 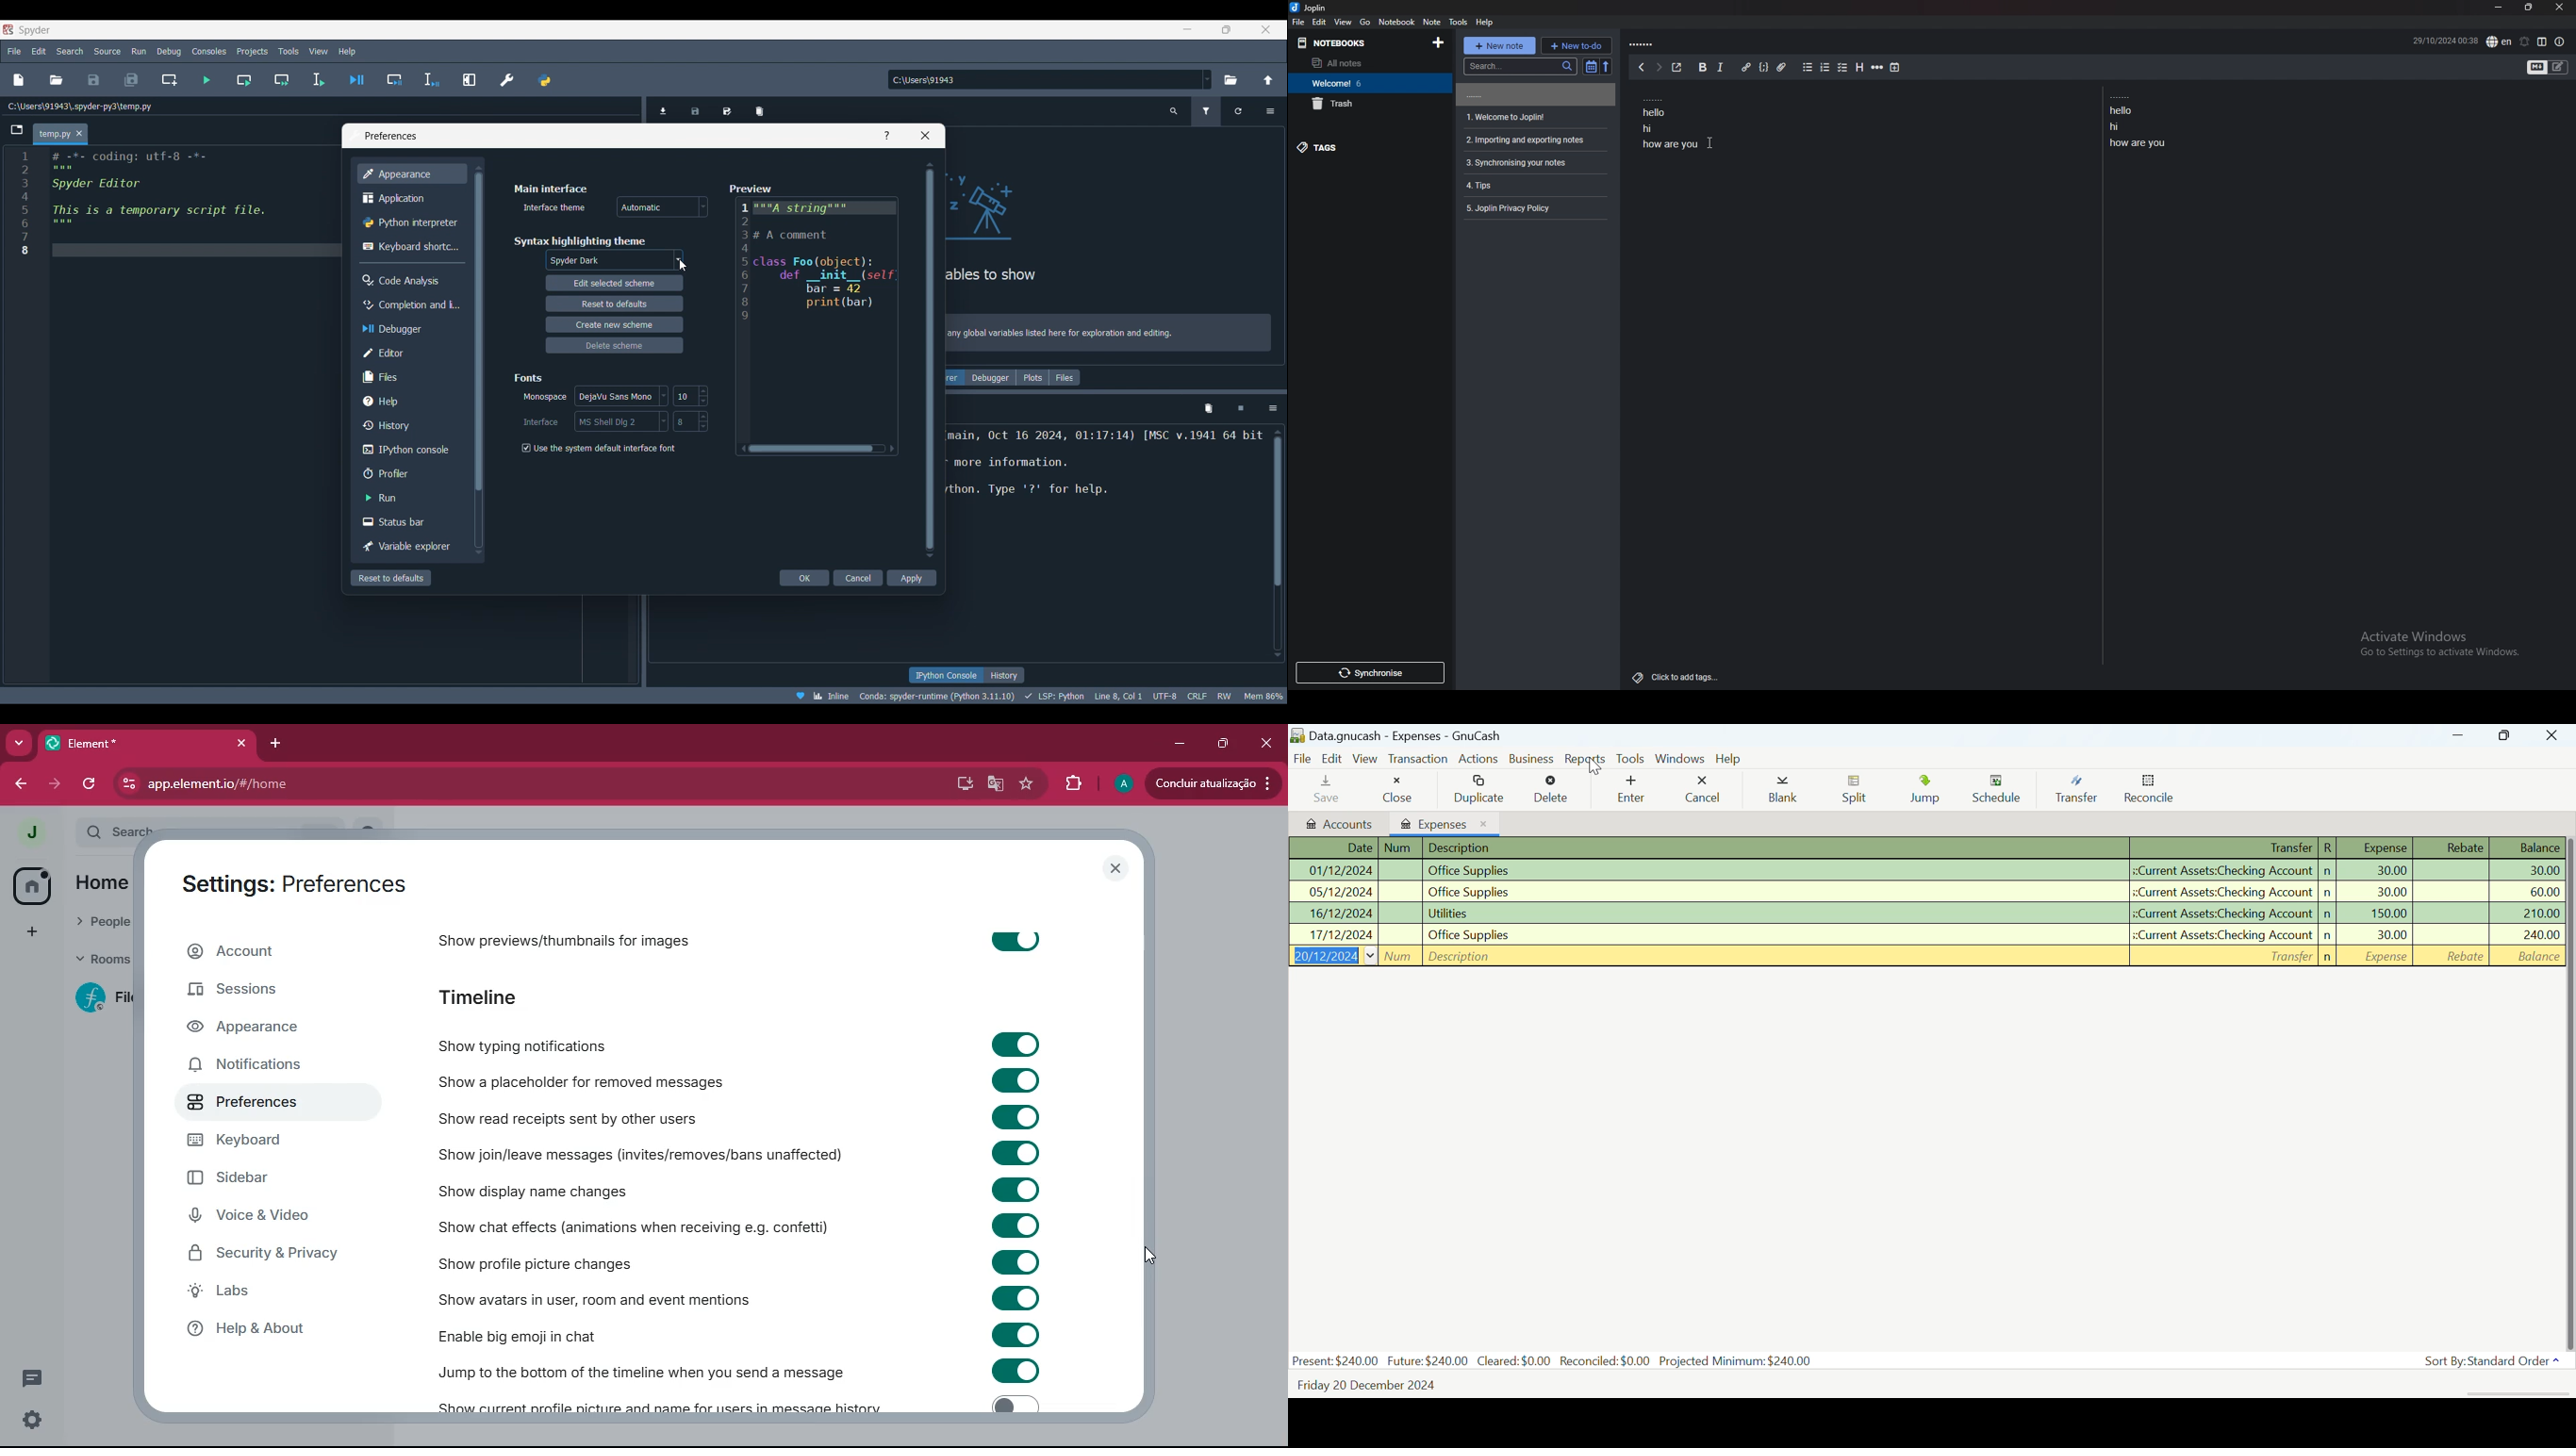 I want to click on tags, so click(x=1365, y=148).